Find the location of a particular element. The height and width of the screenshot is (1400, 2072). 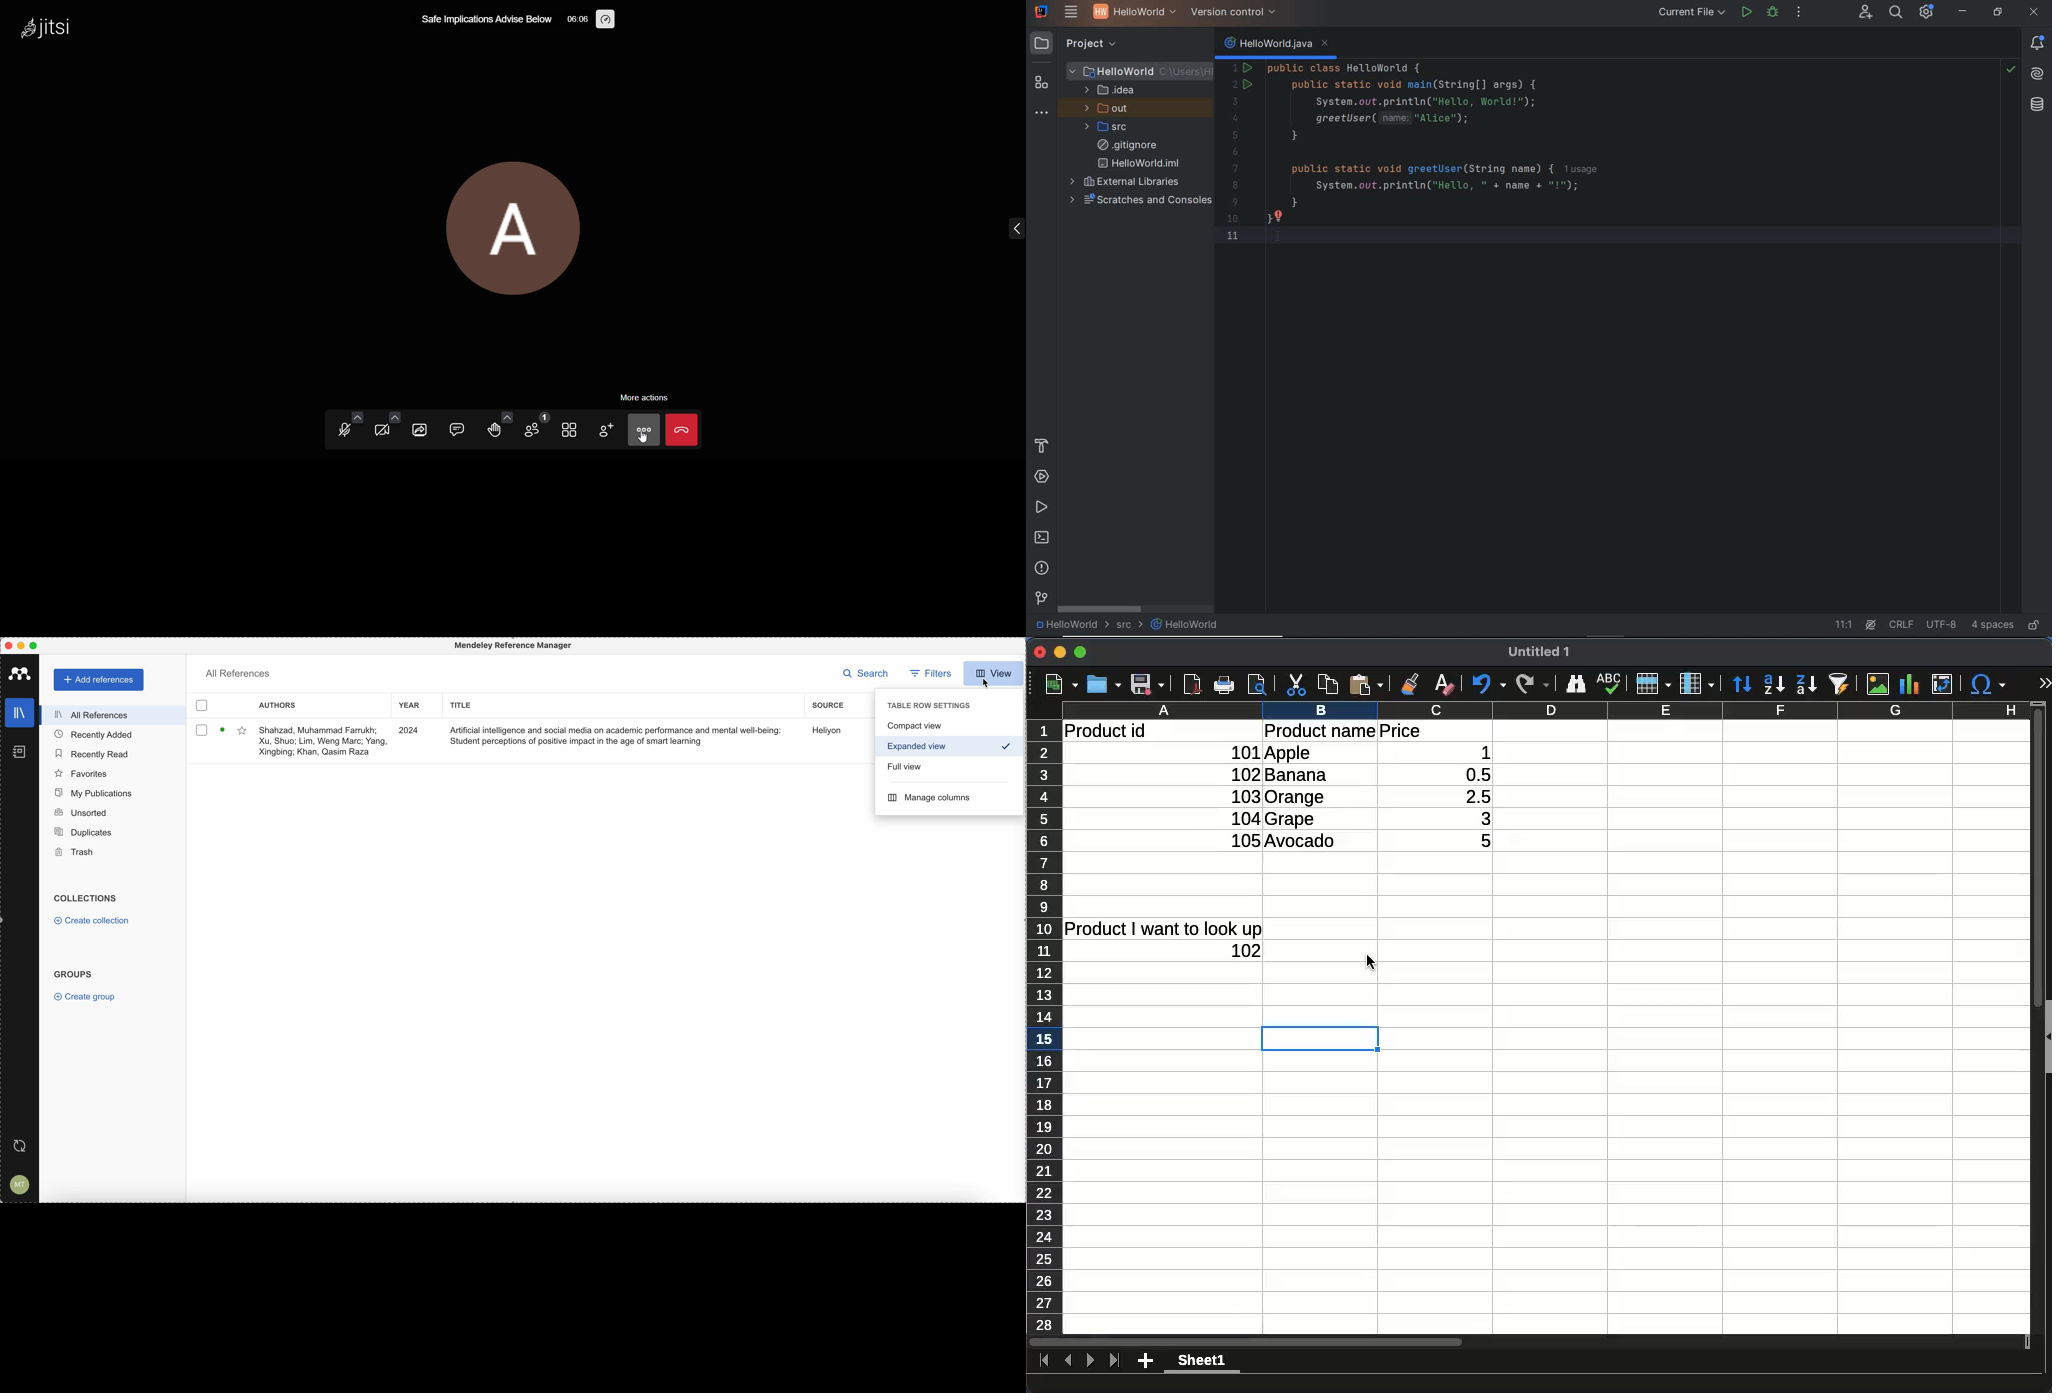

external libraries is located at coordinates (1126, 183).